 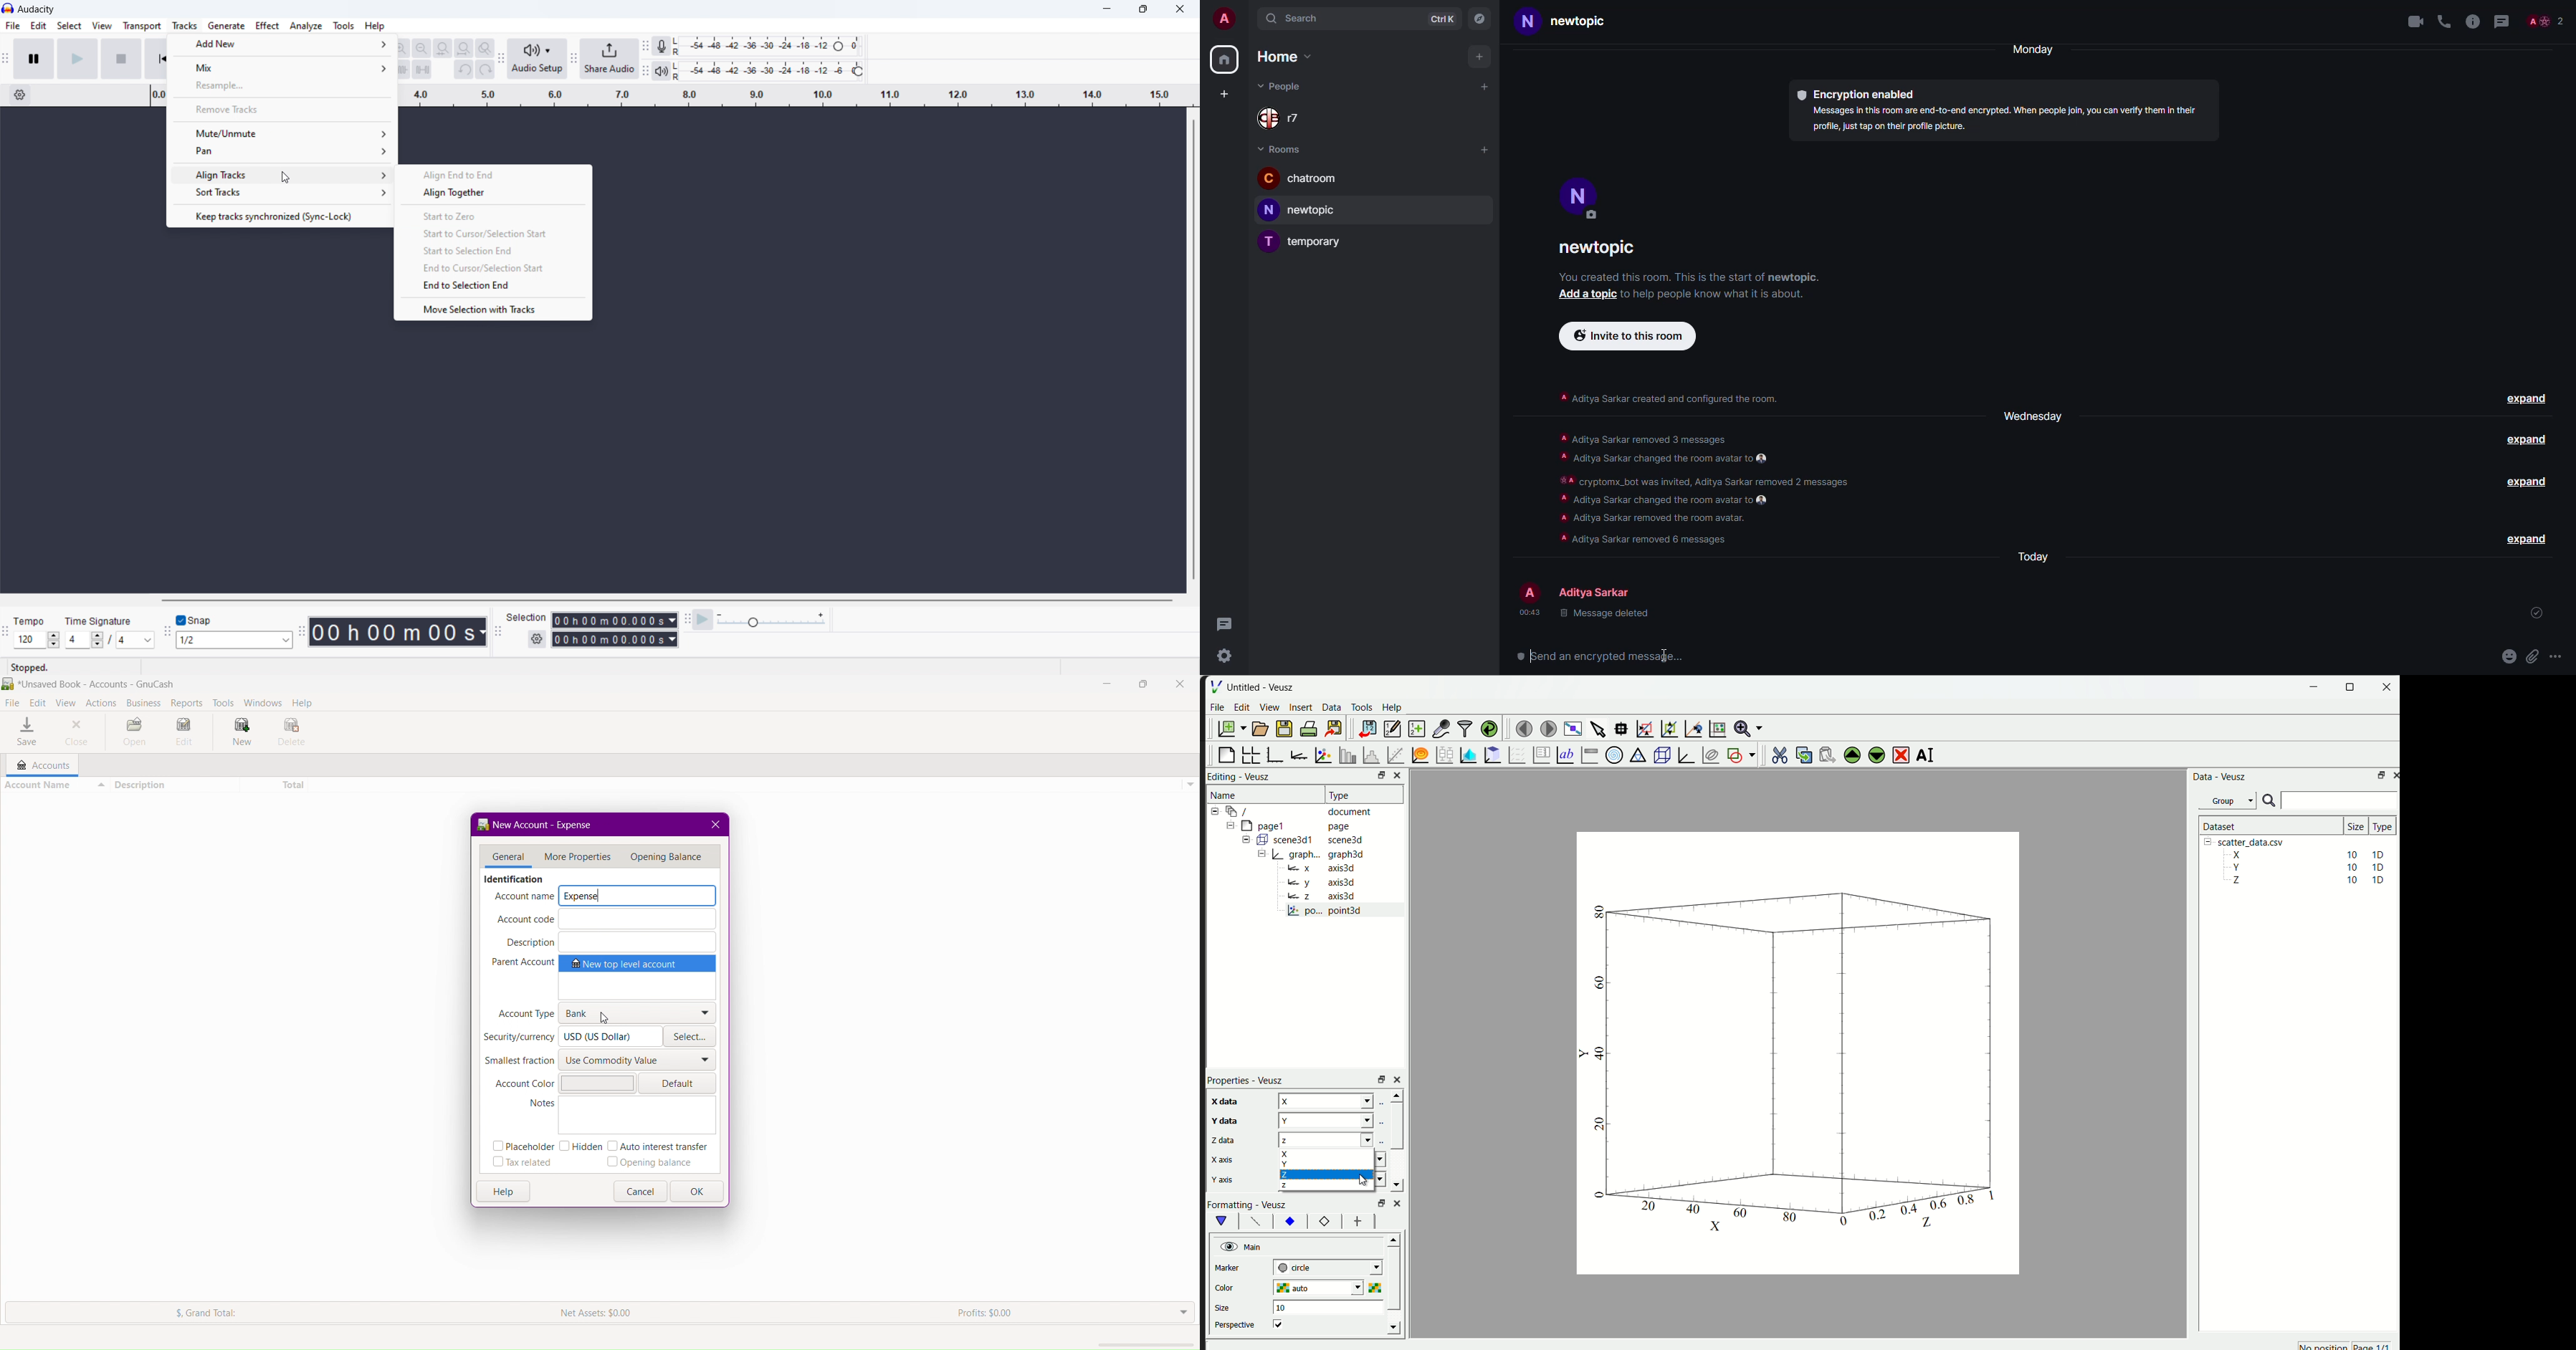 What do you see at coordinates (1235, 1325) in the screenshot?
I see `perspective` at bounding box center [1235, 1325].